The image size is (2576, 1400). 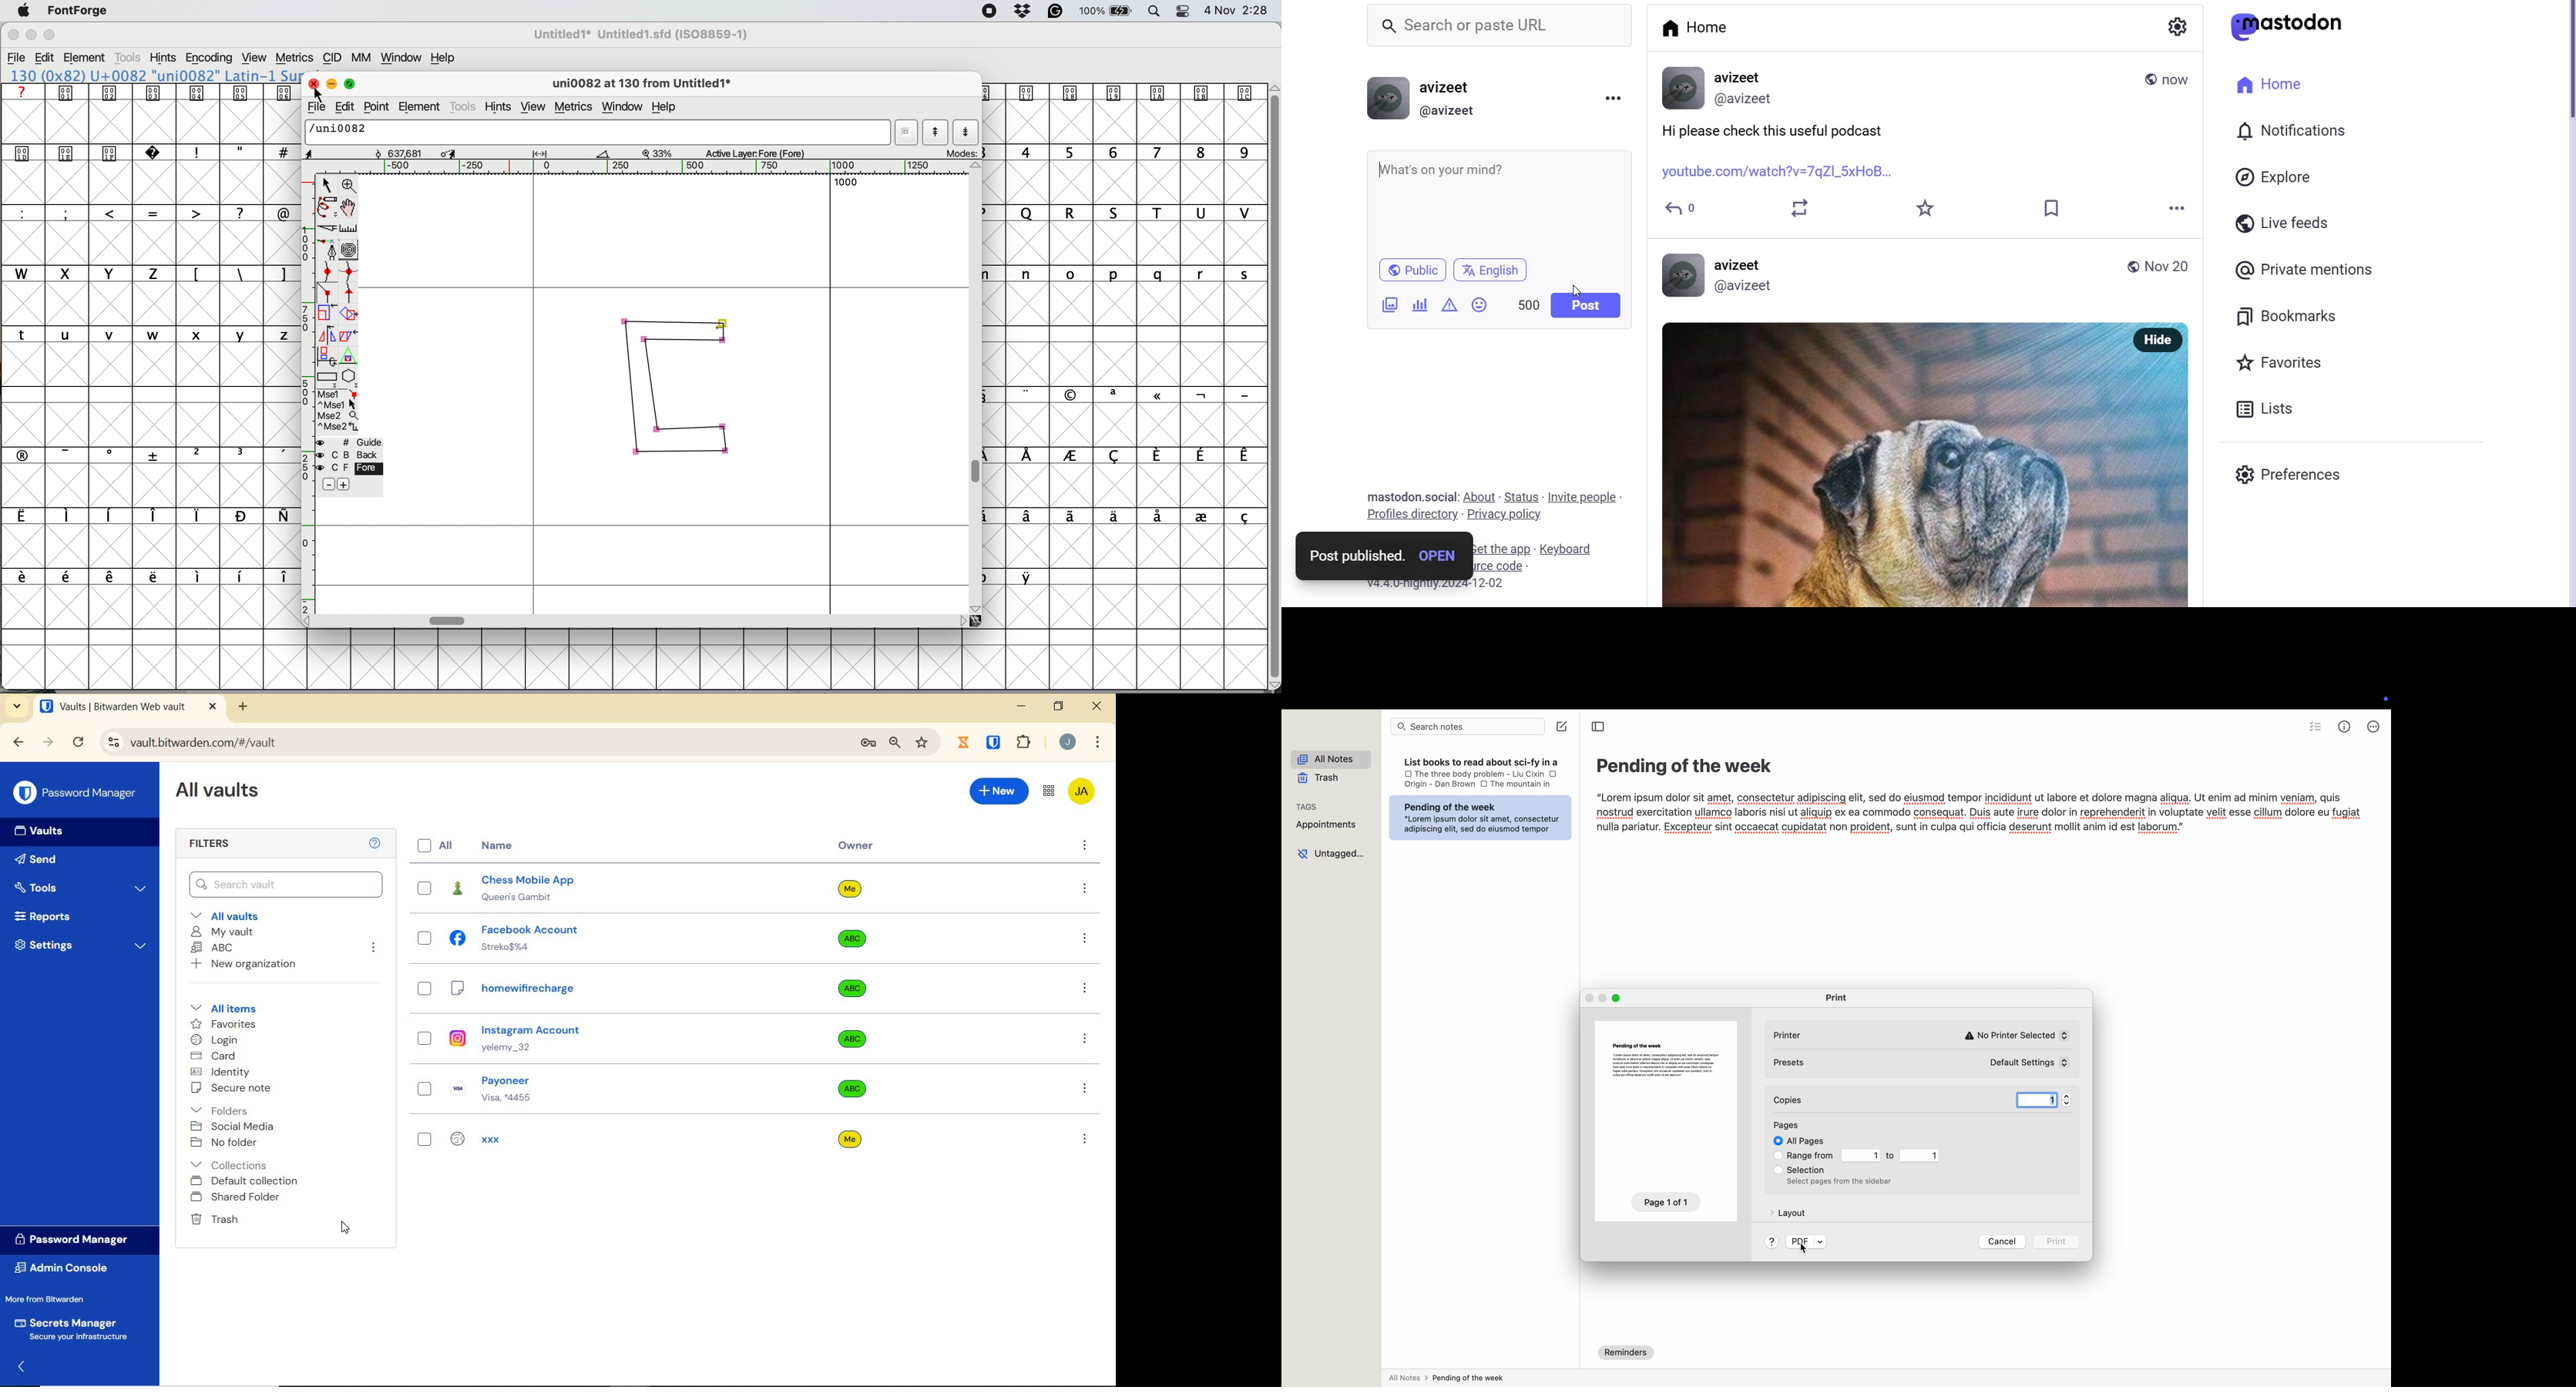 What do you see at coordinates (147, 516) in the screenshot?
I see `symbols` at bounding box center [147, 516].